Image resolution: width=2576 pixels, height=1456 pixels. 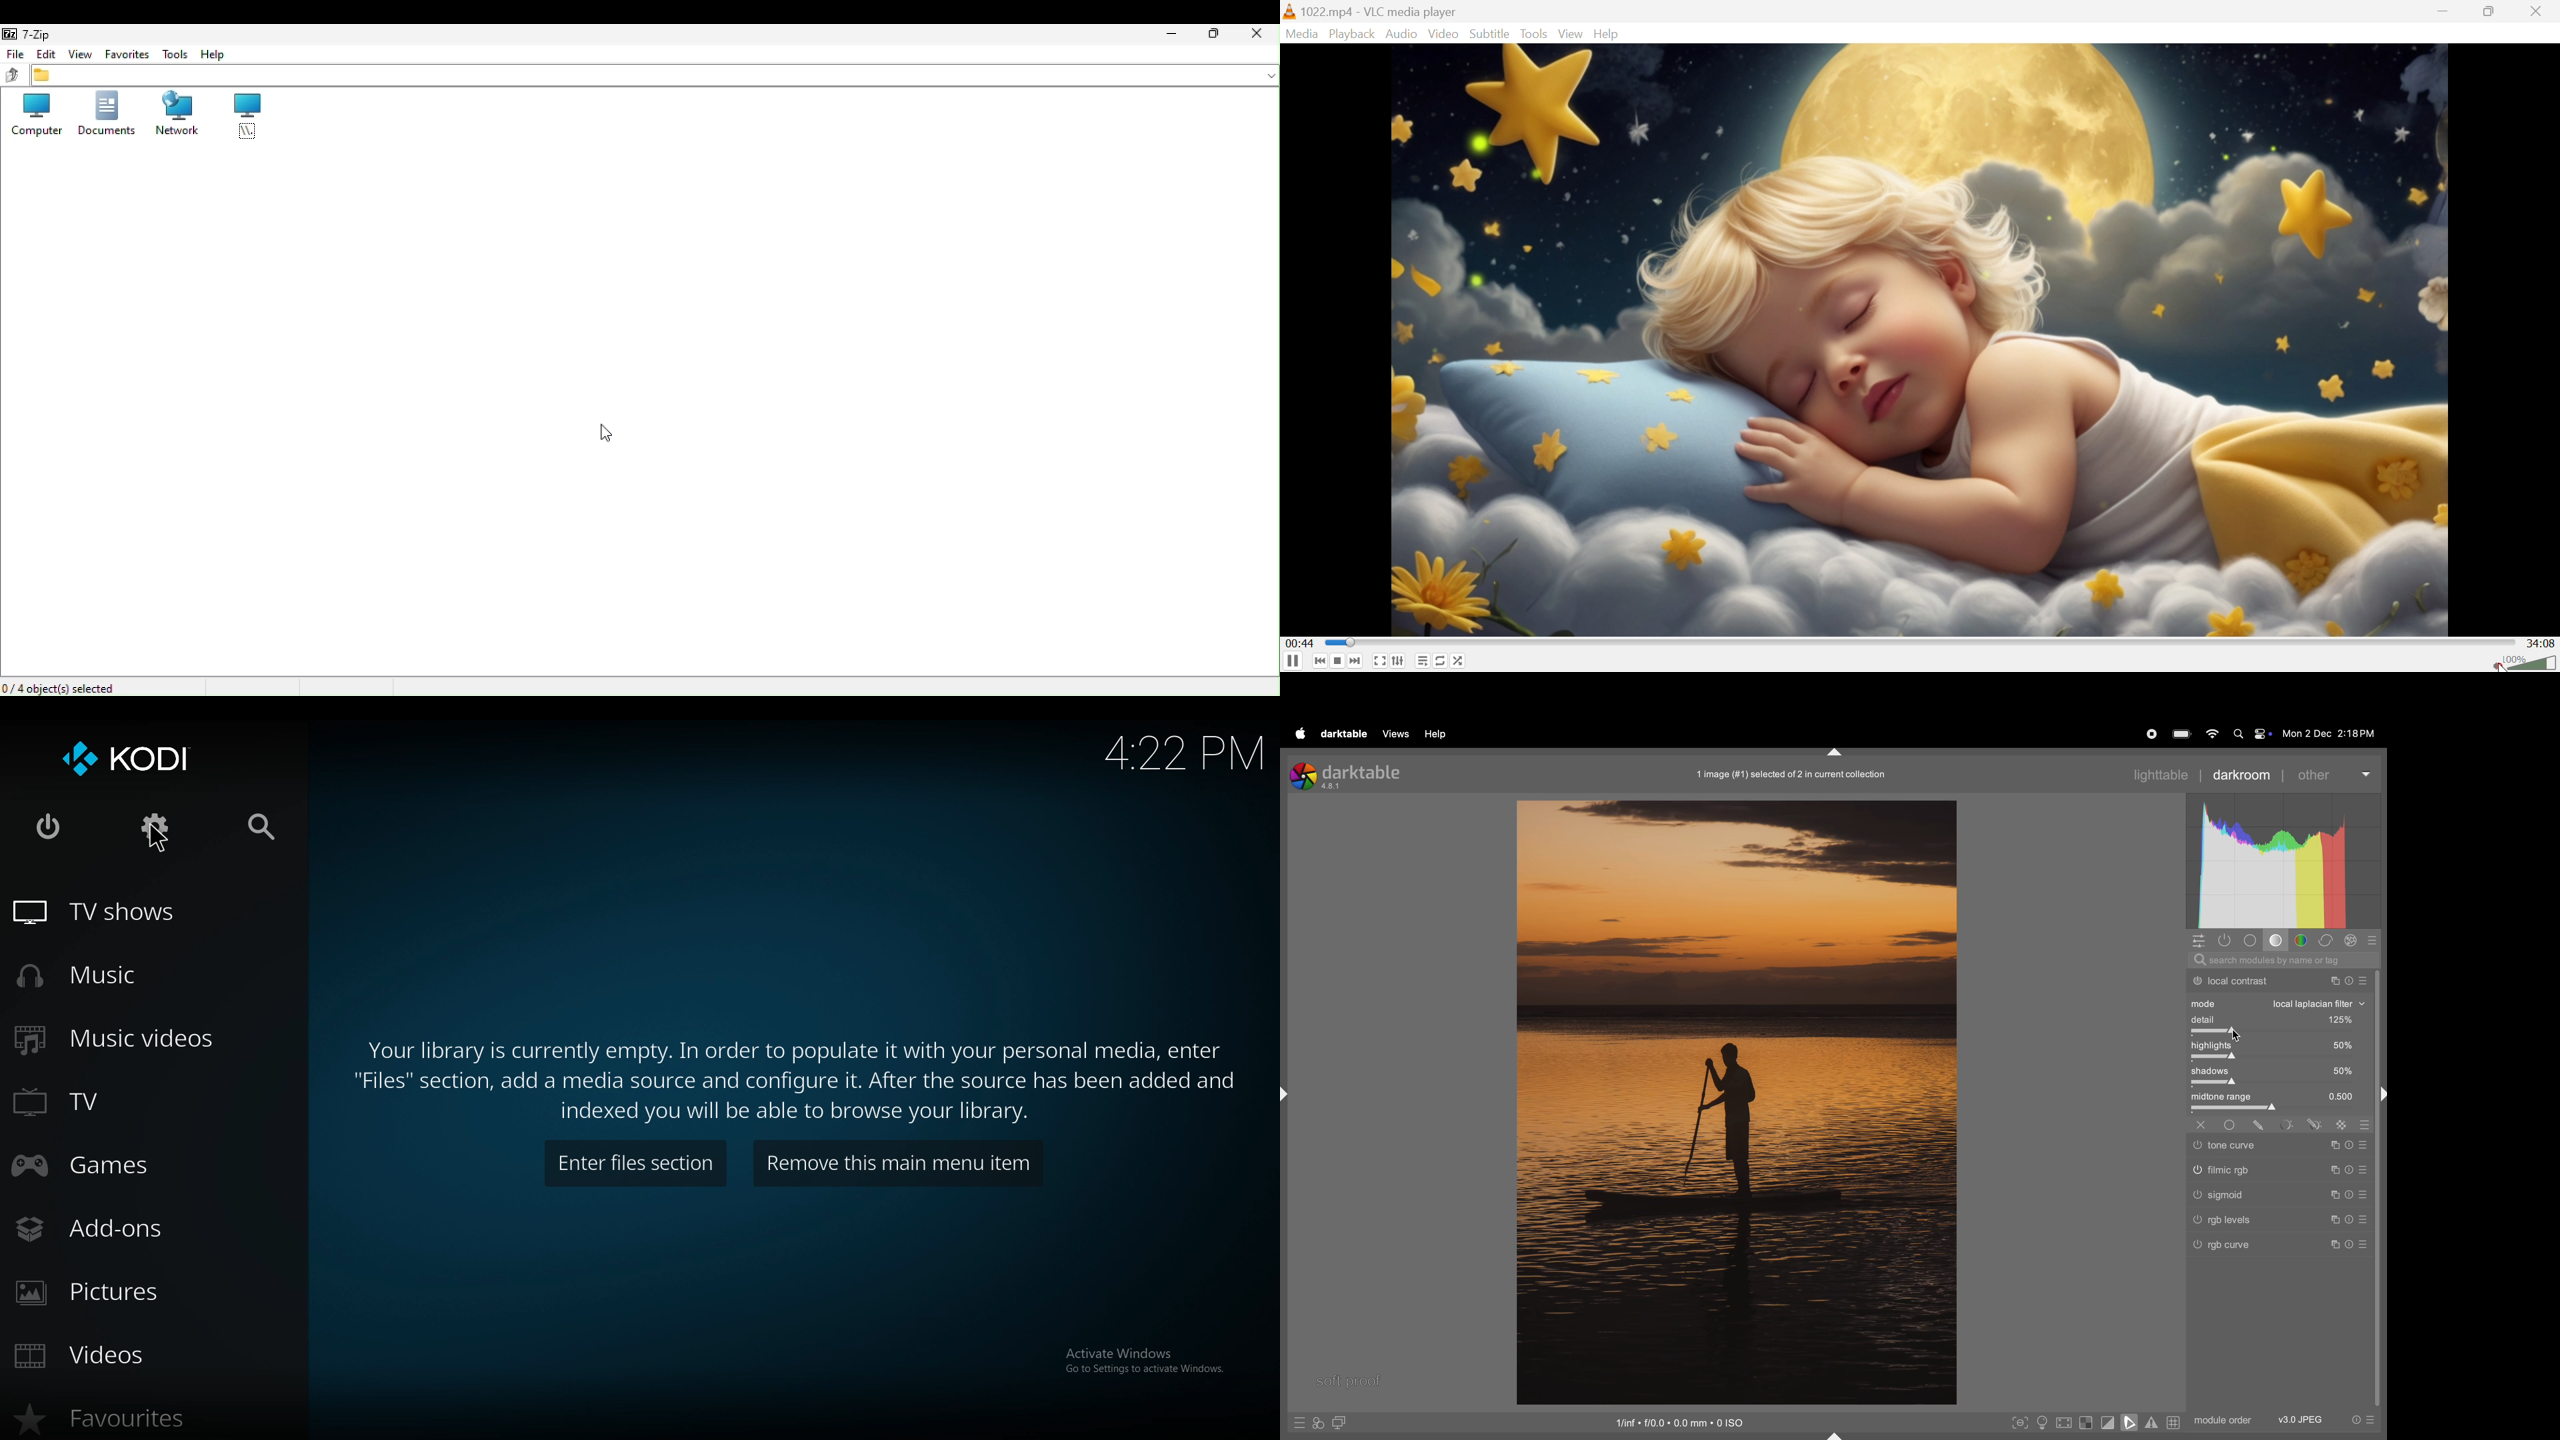 What do you see at coordinates (2351, 940) in the screenshot?
I see `effect` at bounding box center [2351, 940].